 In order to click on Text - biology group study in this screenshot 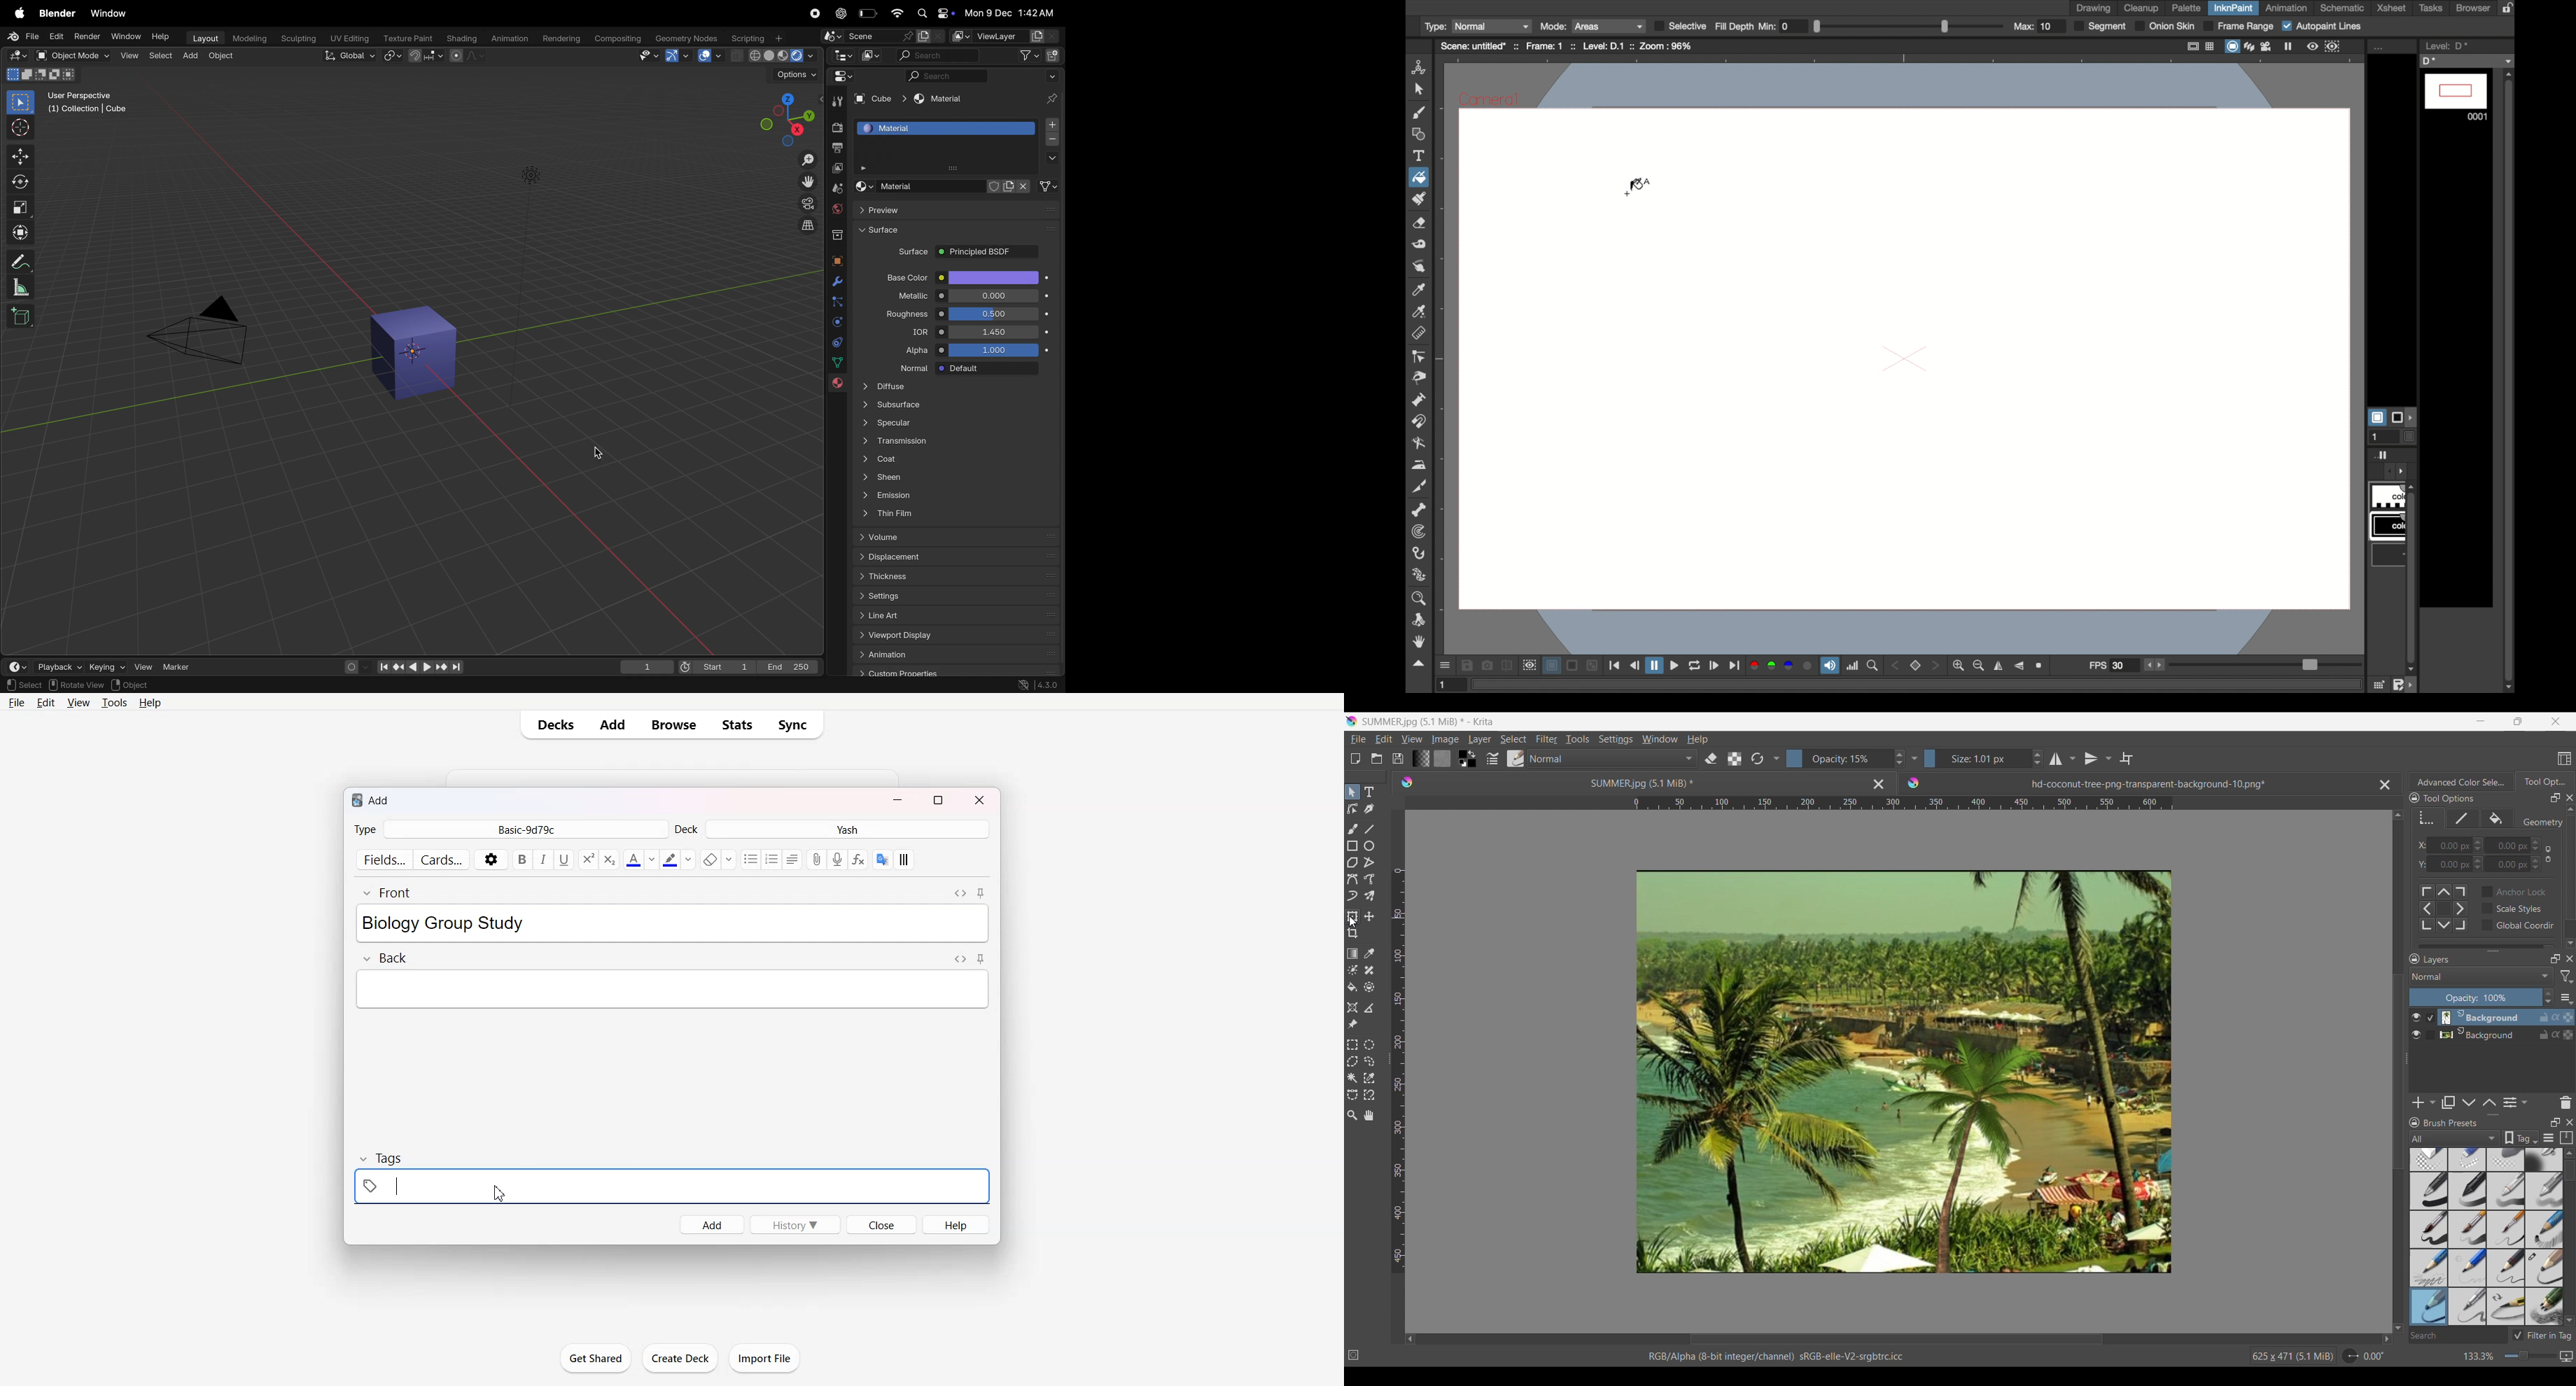, I will do `click(468, 923)`.